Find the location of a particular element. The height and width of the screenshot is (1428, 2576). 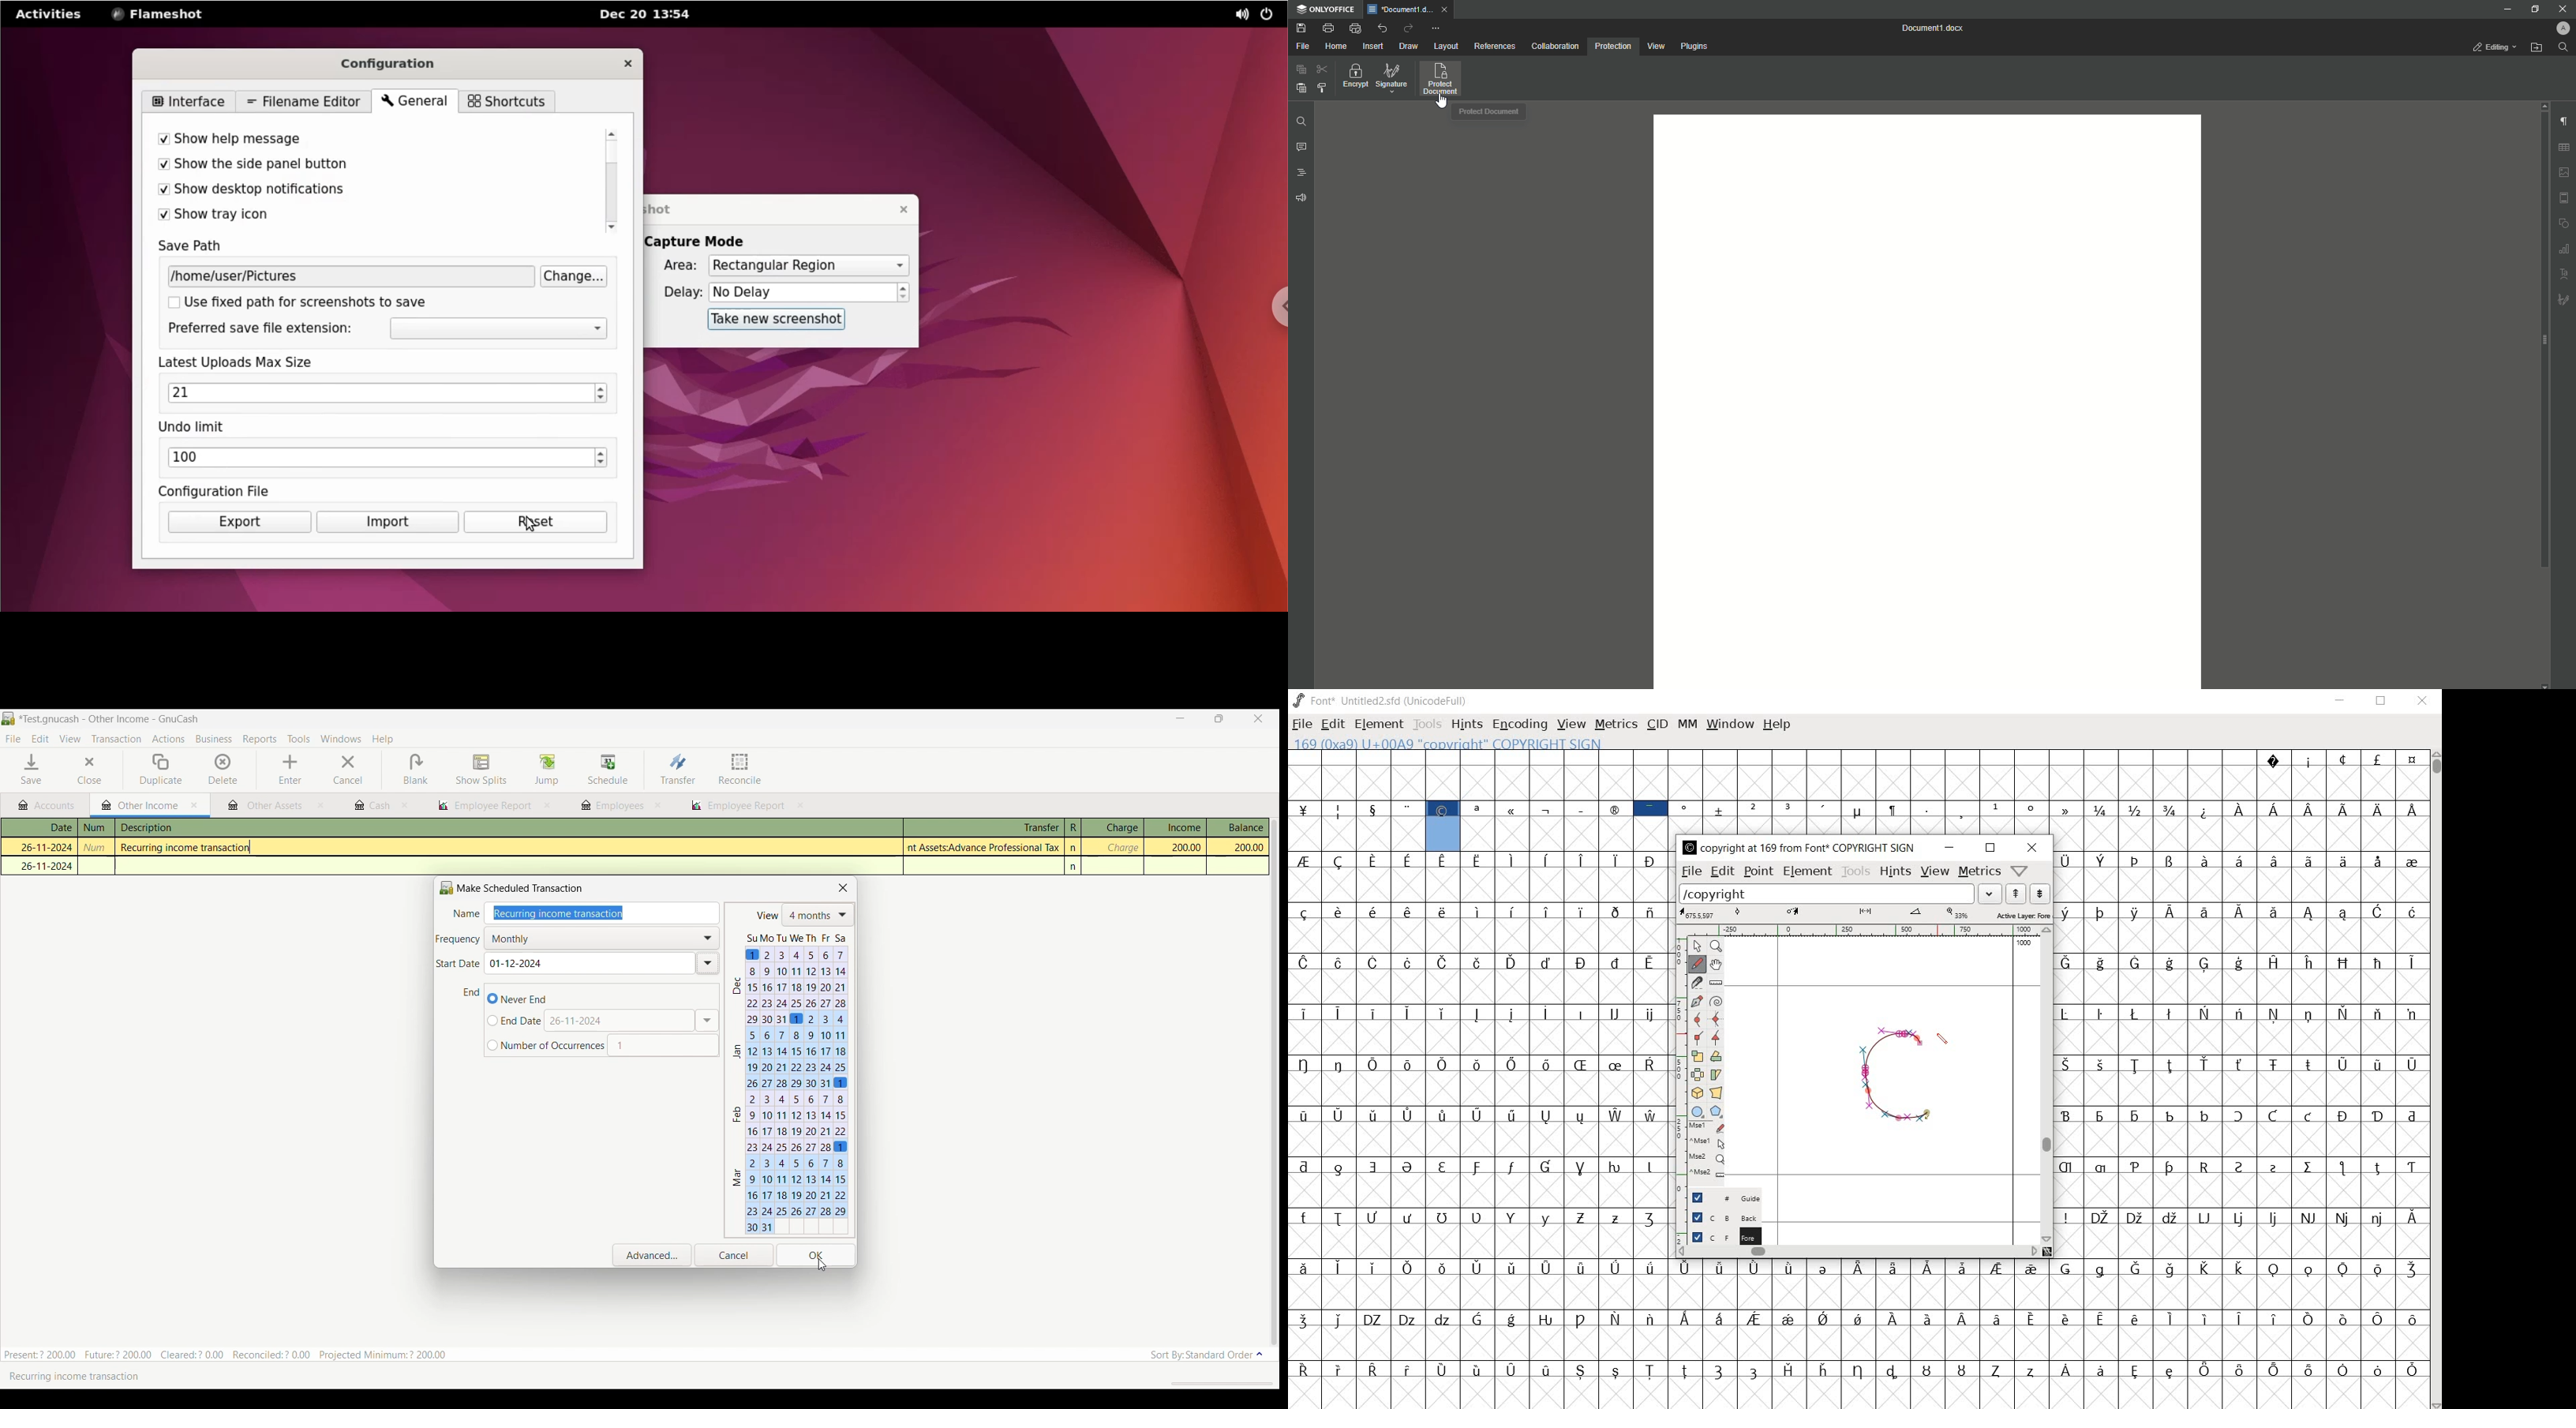

edit is located at coordinates (1721, 871).